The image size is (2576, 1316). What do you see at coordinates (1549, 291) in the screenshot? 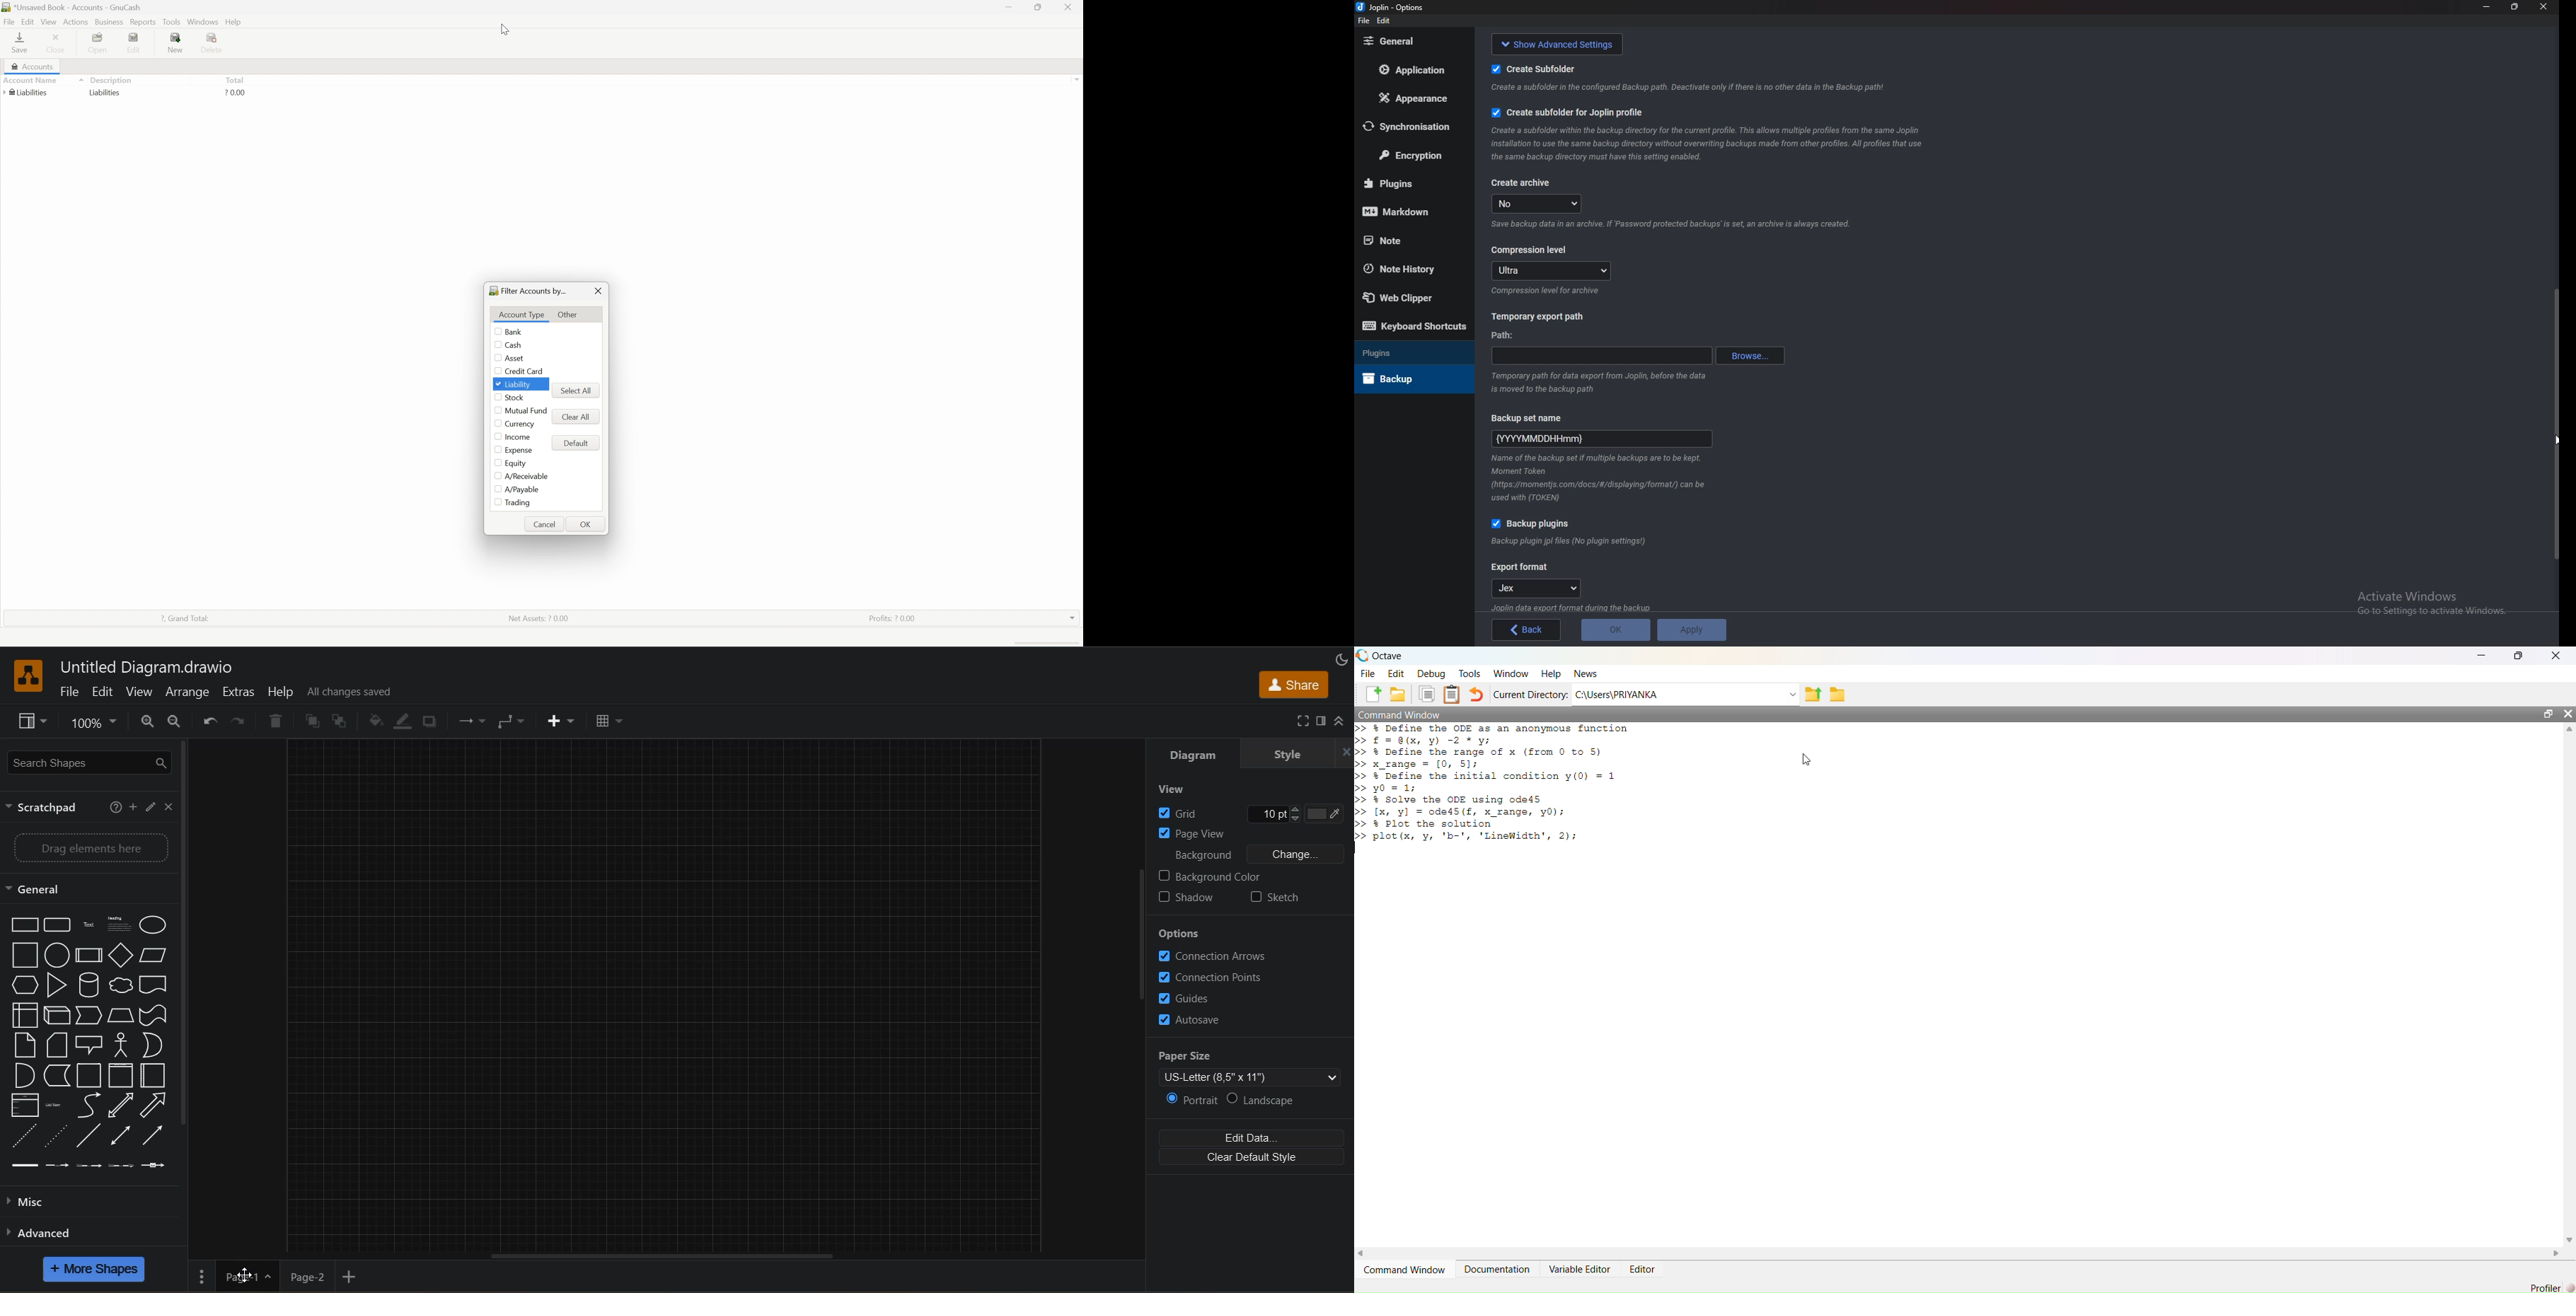
I see `info` at bounding box center [1549, 291].